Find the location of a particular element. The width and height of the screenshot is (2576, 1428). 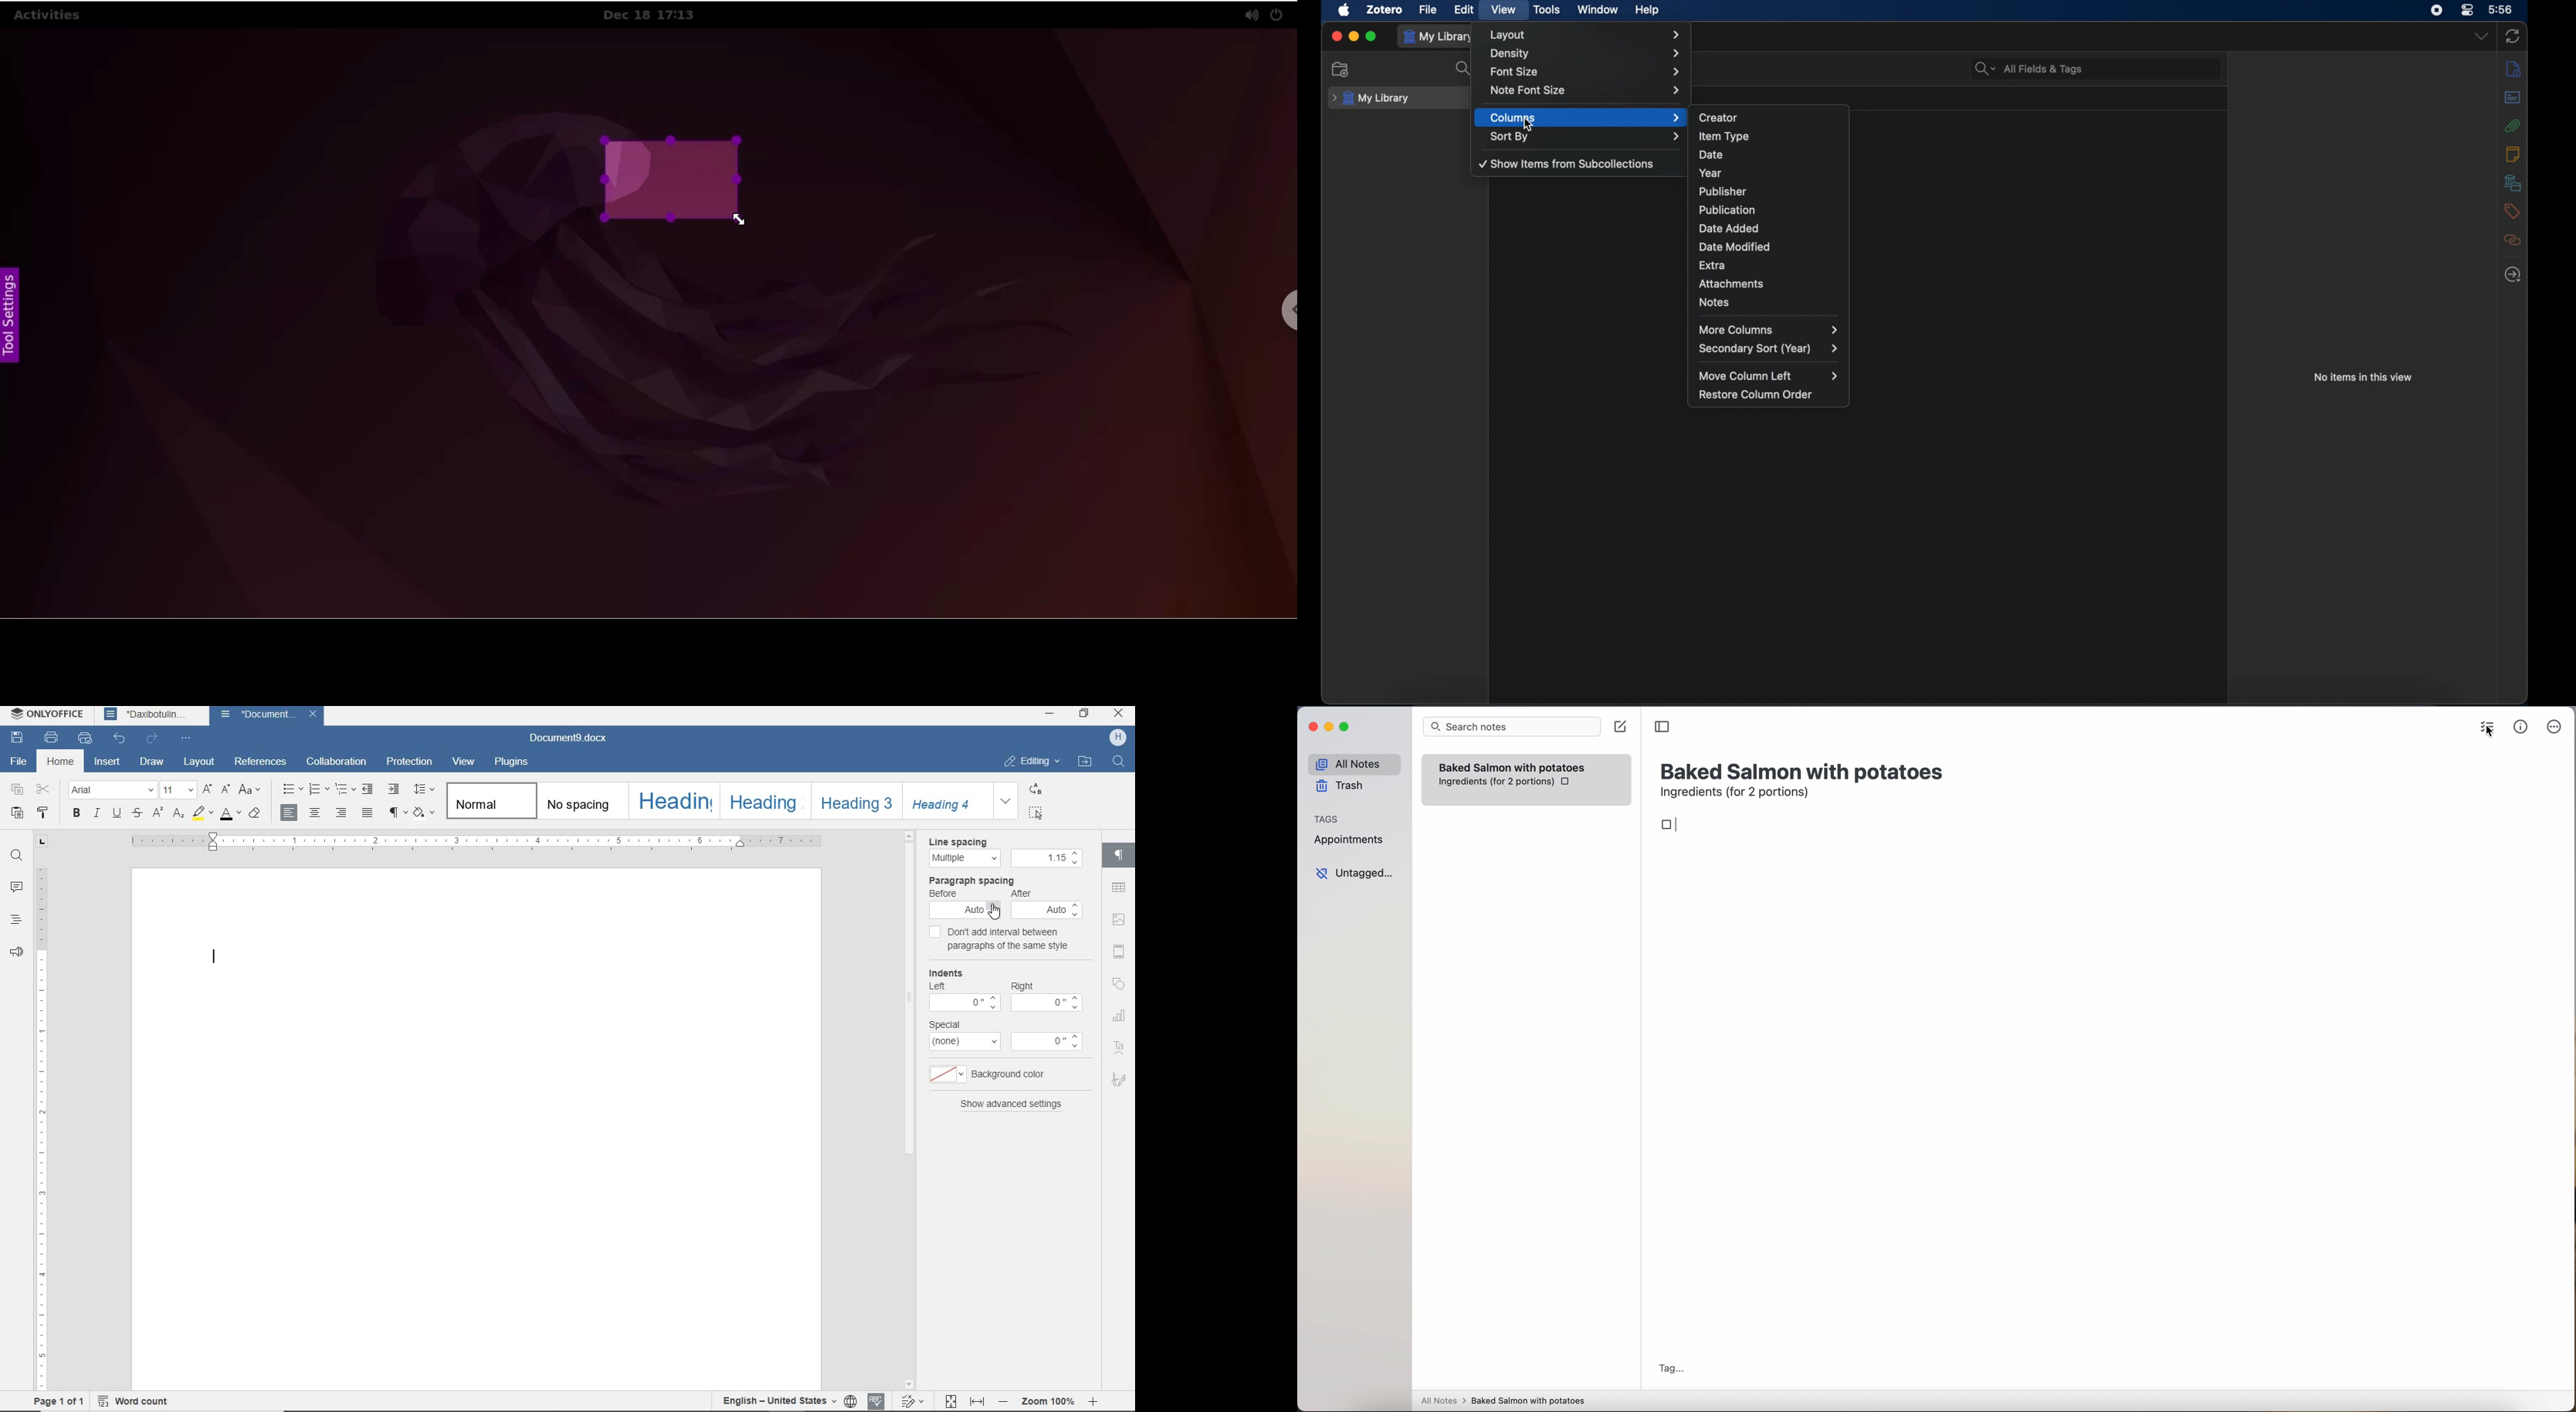

change case is located at coordinates (251, 791).